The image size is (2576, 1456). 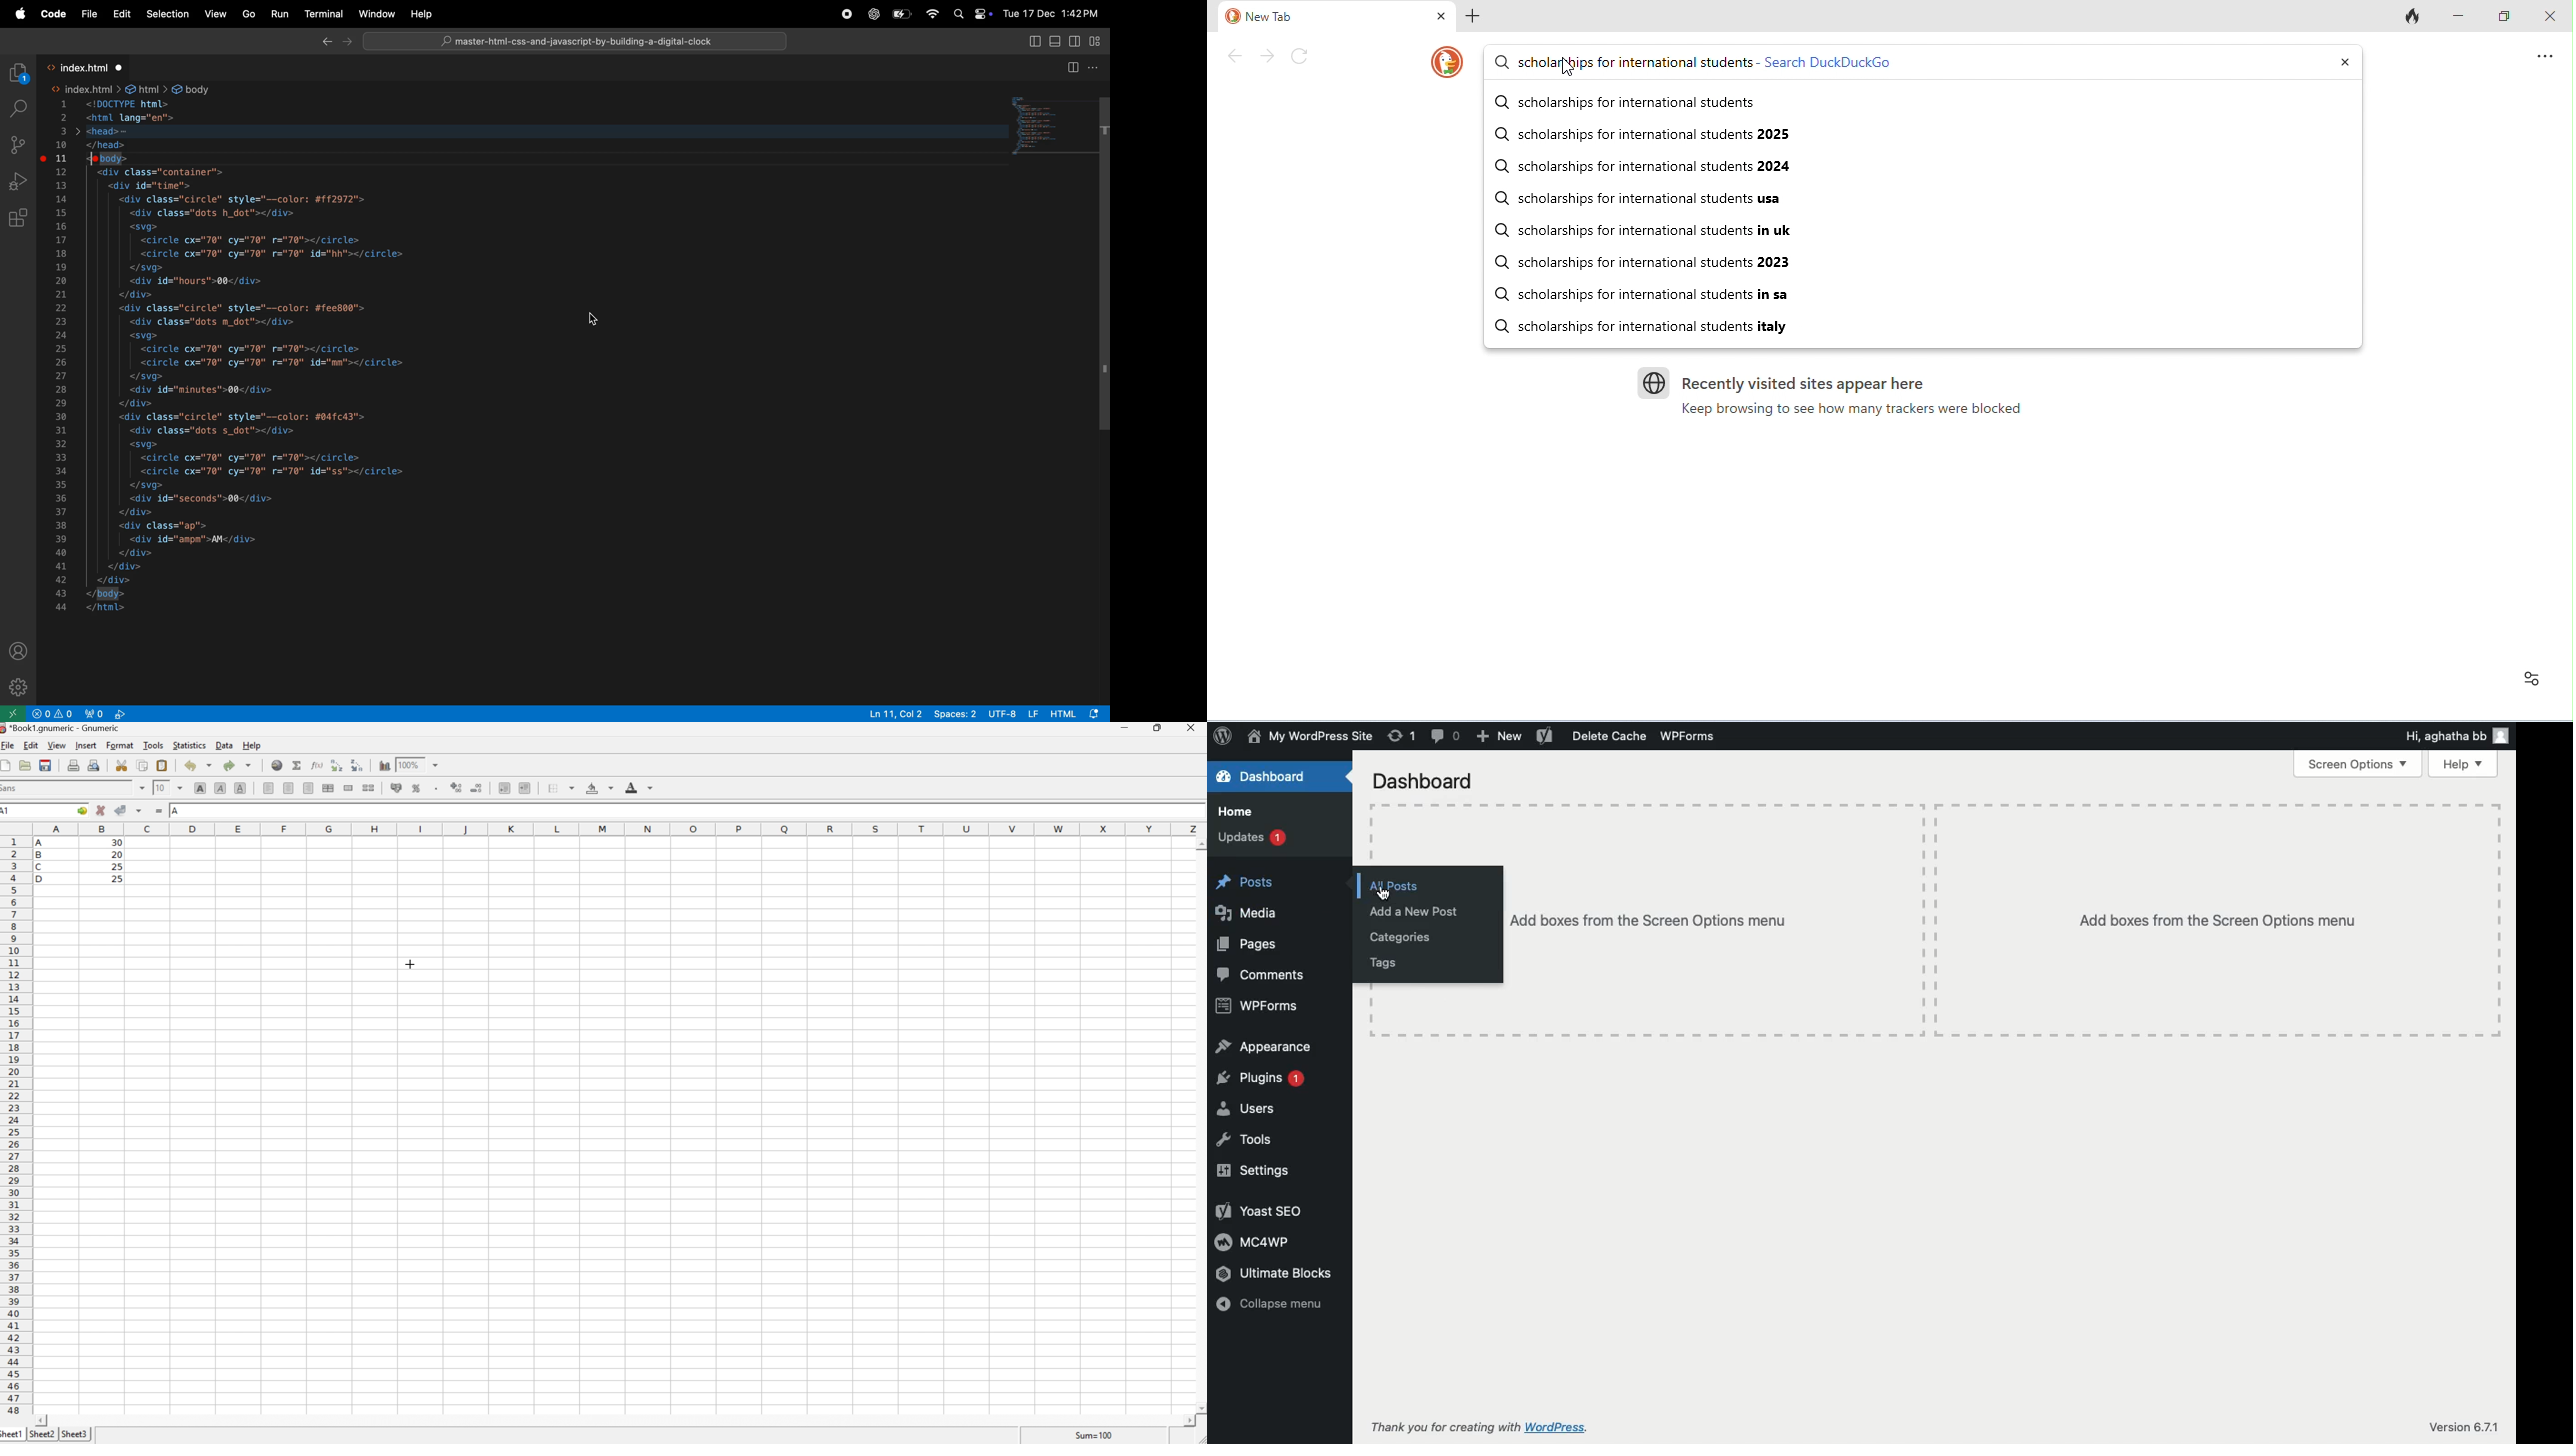 What do you see at coordinates (54, 714) in the screenshot?
I see `no problems` at bounding box center [54, 714].